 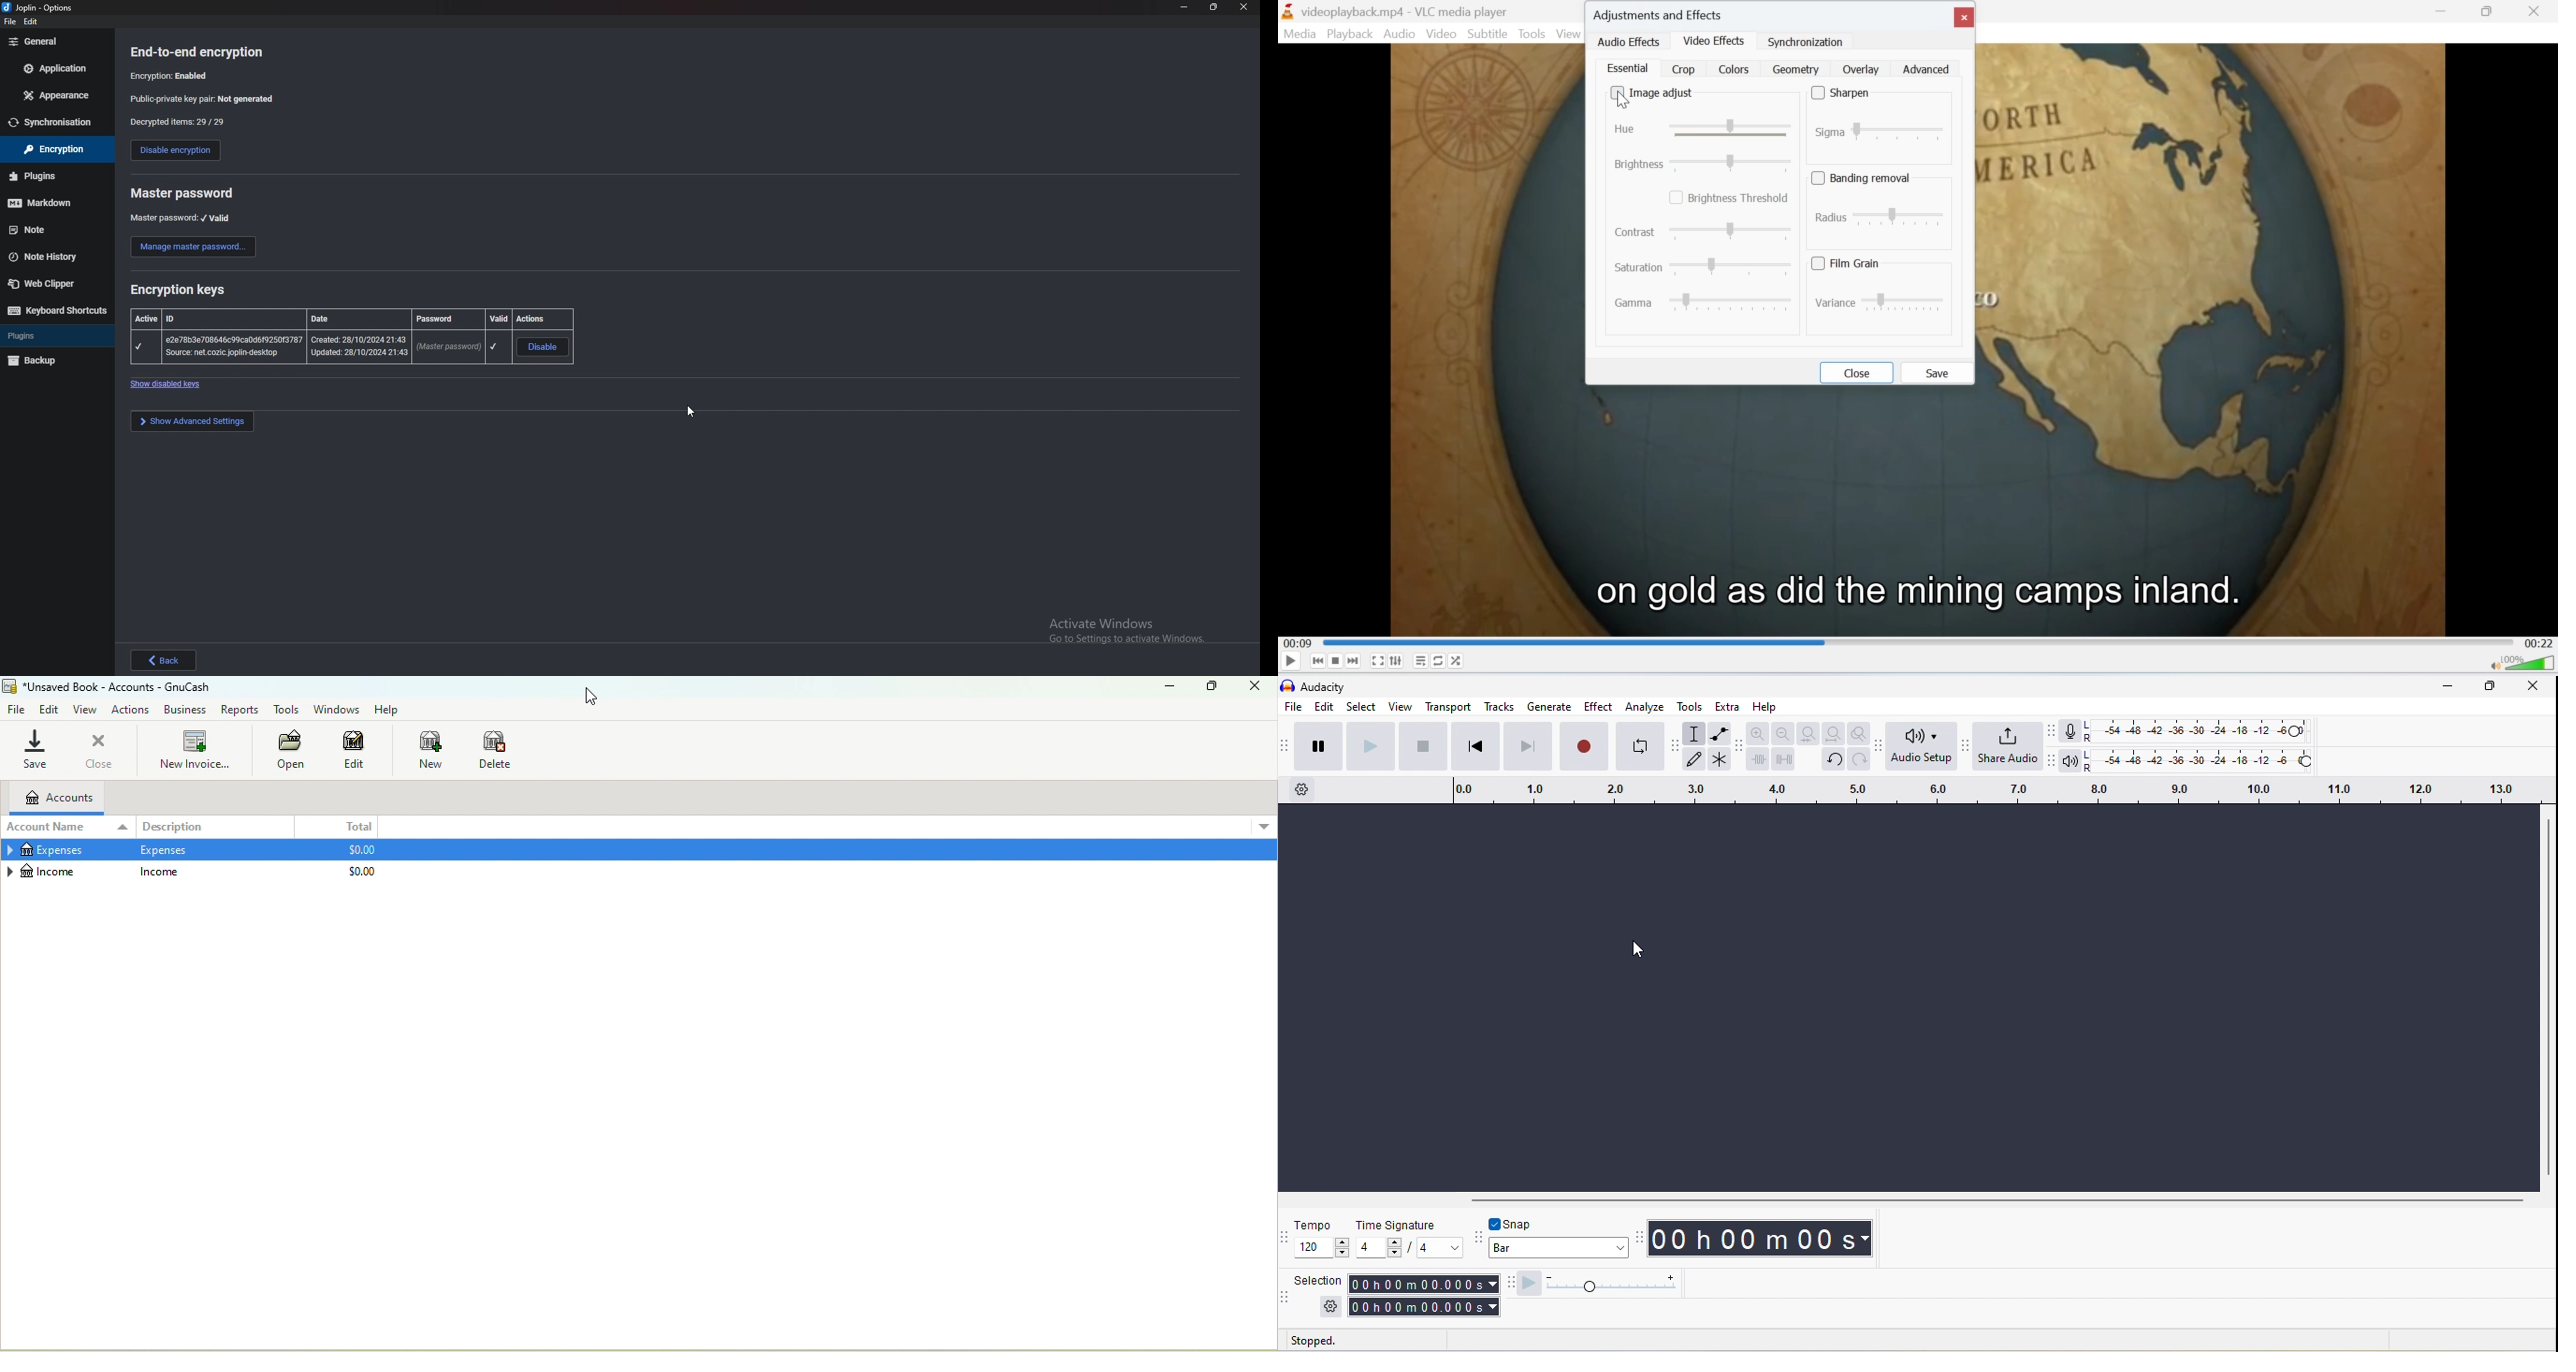 What do you see at coordinates (42, 7) in the screenshot?
I see `` at bounding box center [42, 7].